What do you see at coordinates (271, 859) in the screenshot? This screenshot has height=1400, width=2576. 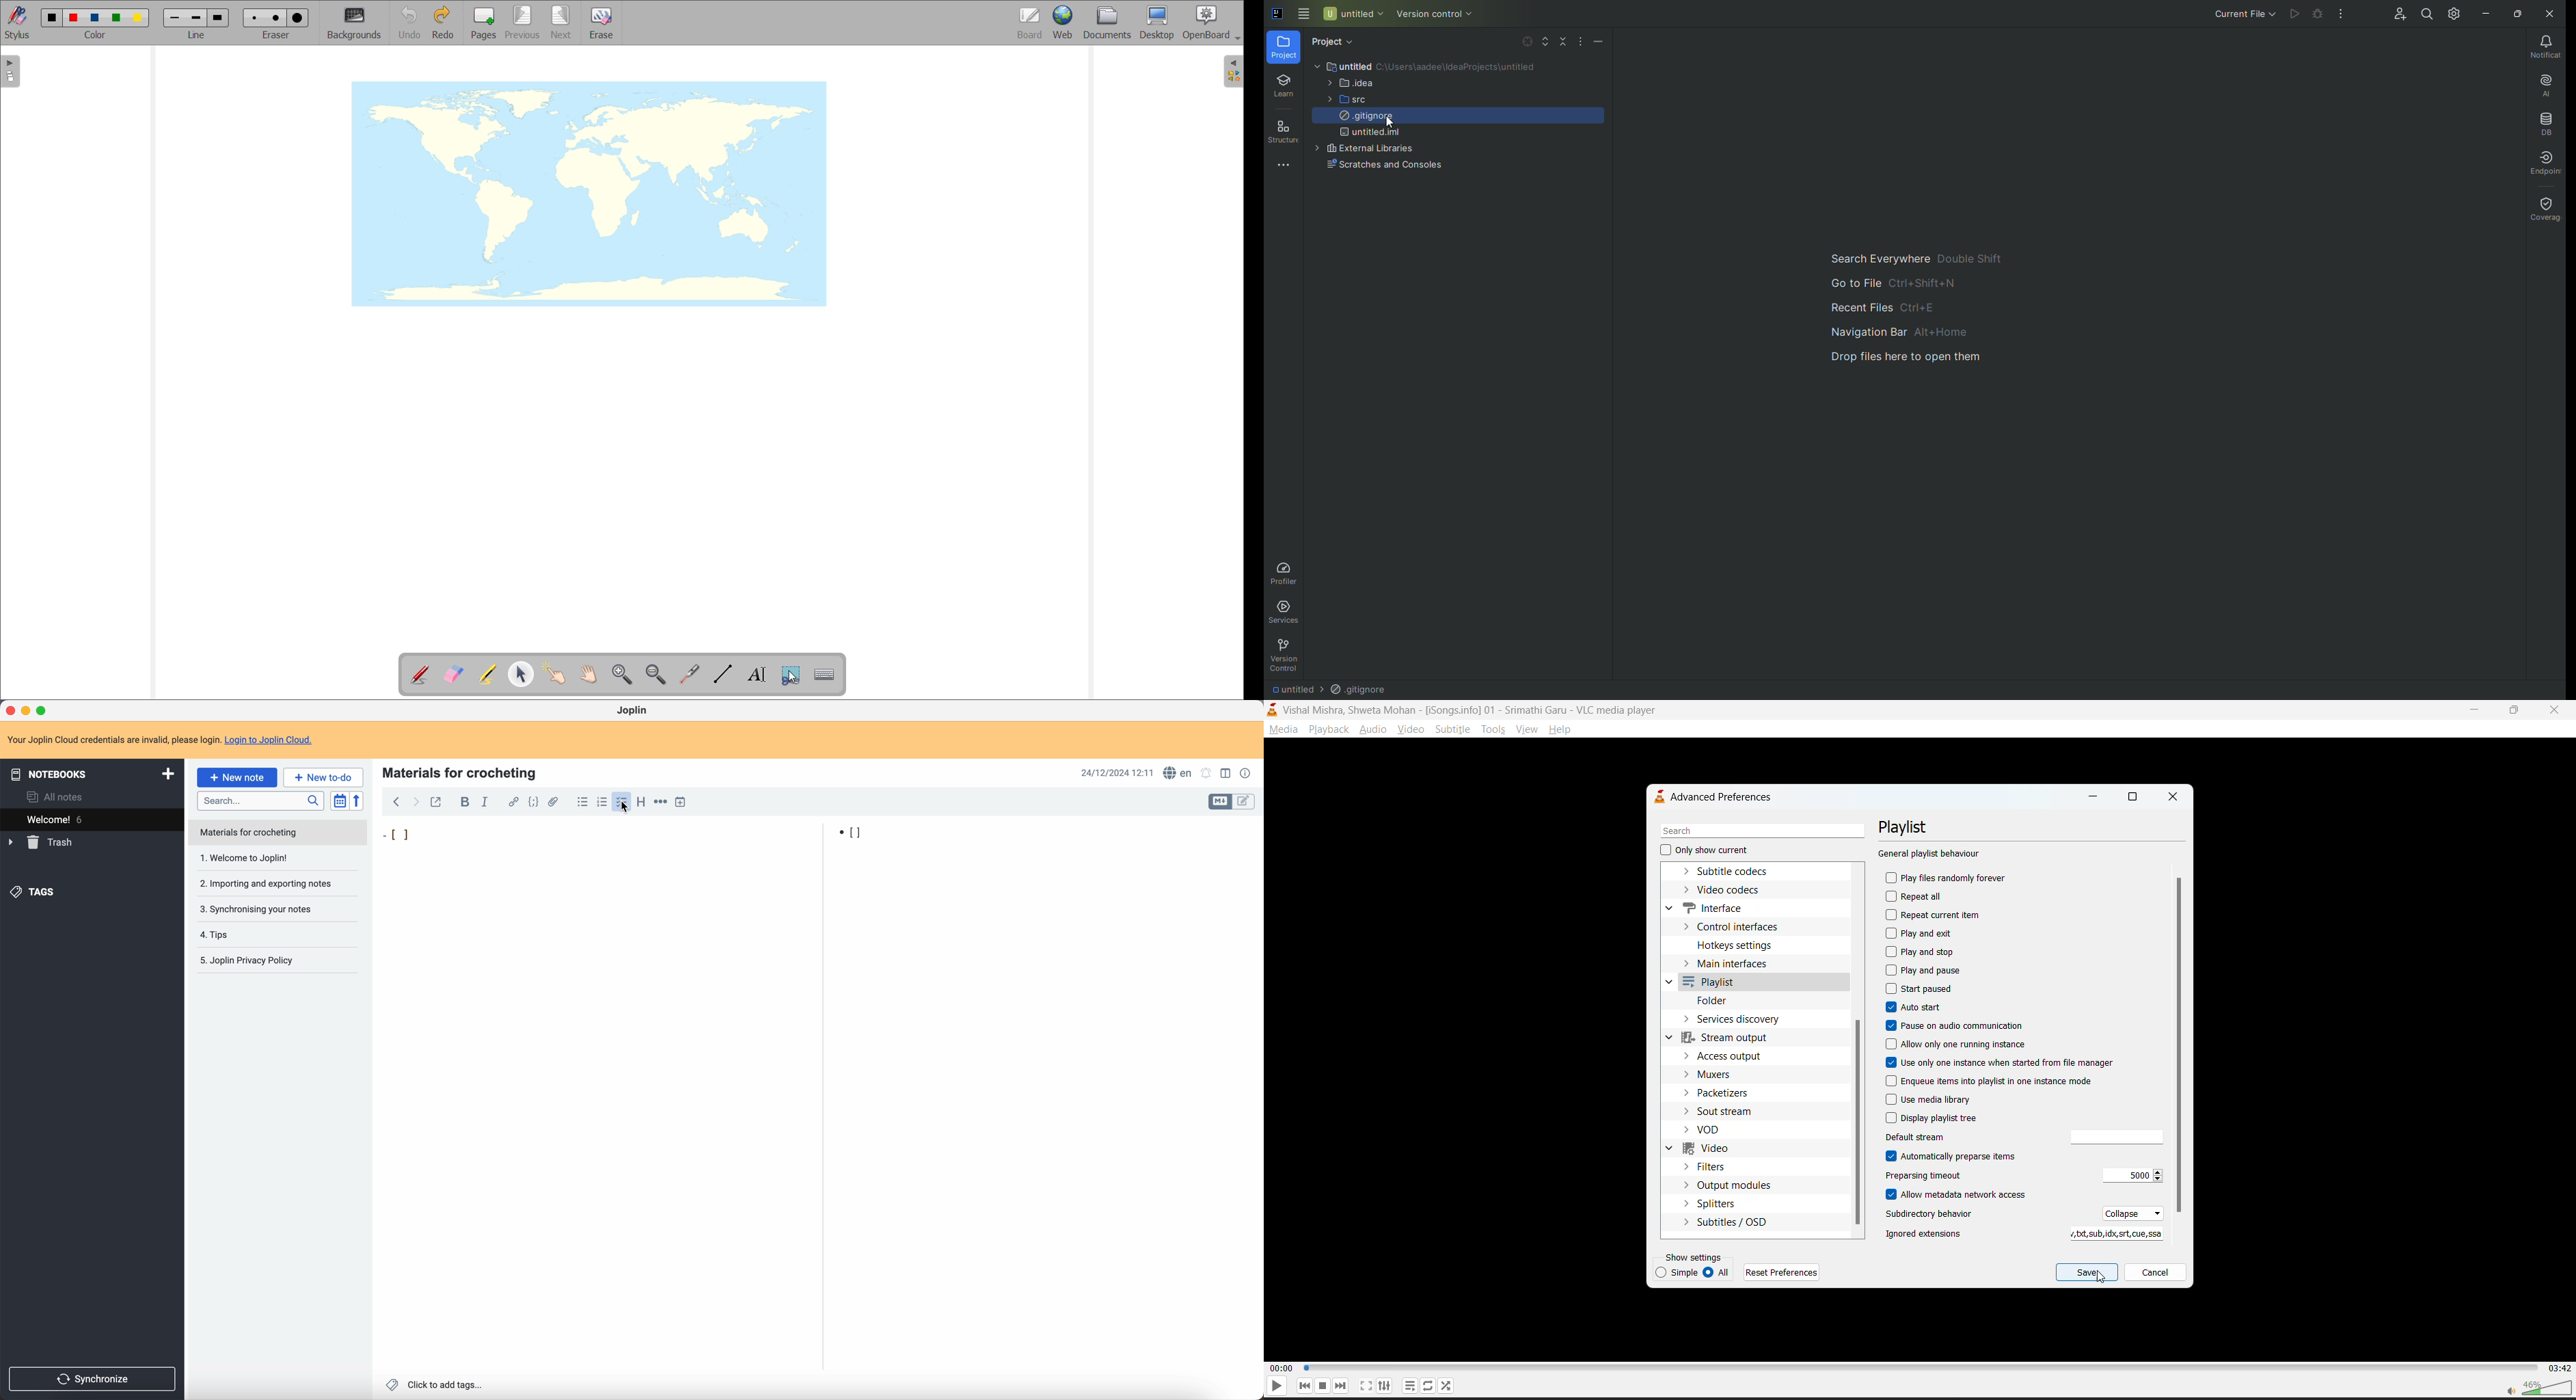 I see `1. Welcome to Joplin!` at bounding box center [271, 859].